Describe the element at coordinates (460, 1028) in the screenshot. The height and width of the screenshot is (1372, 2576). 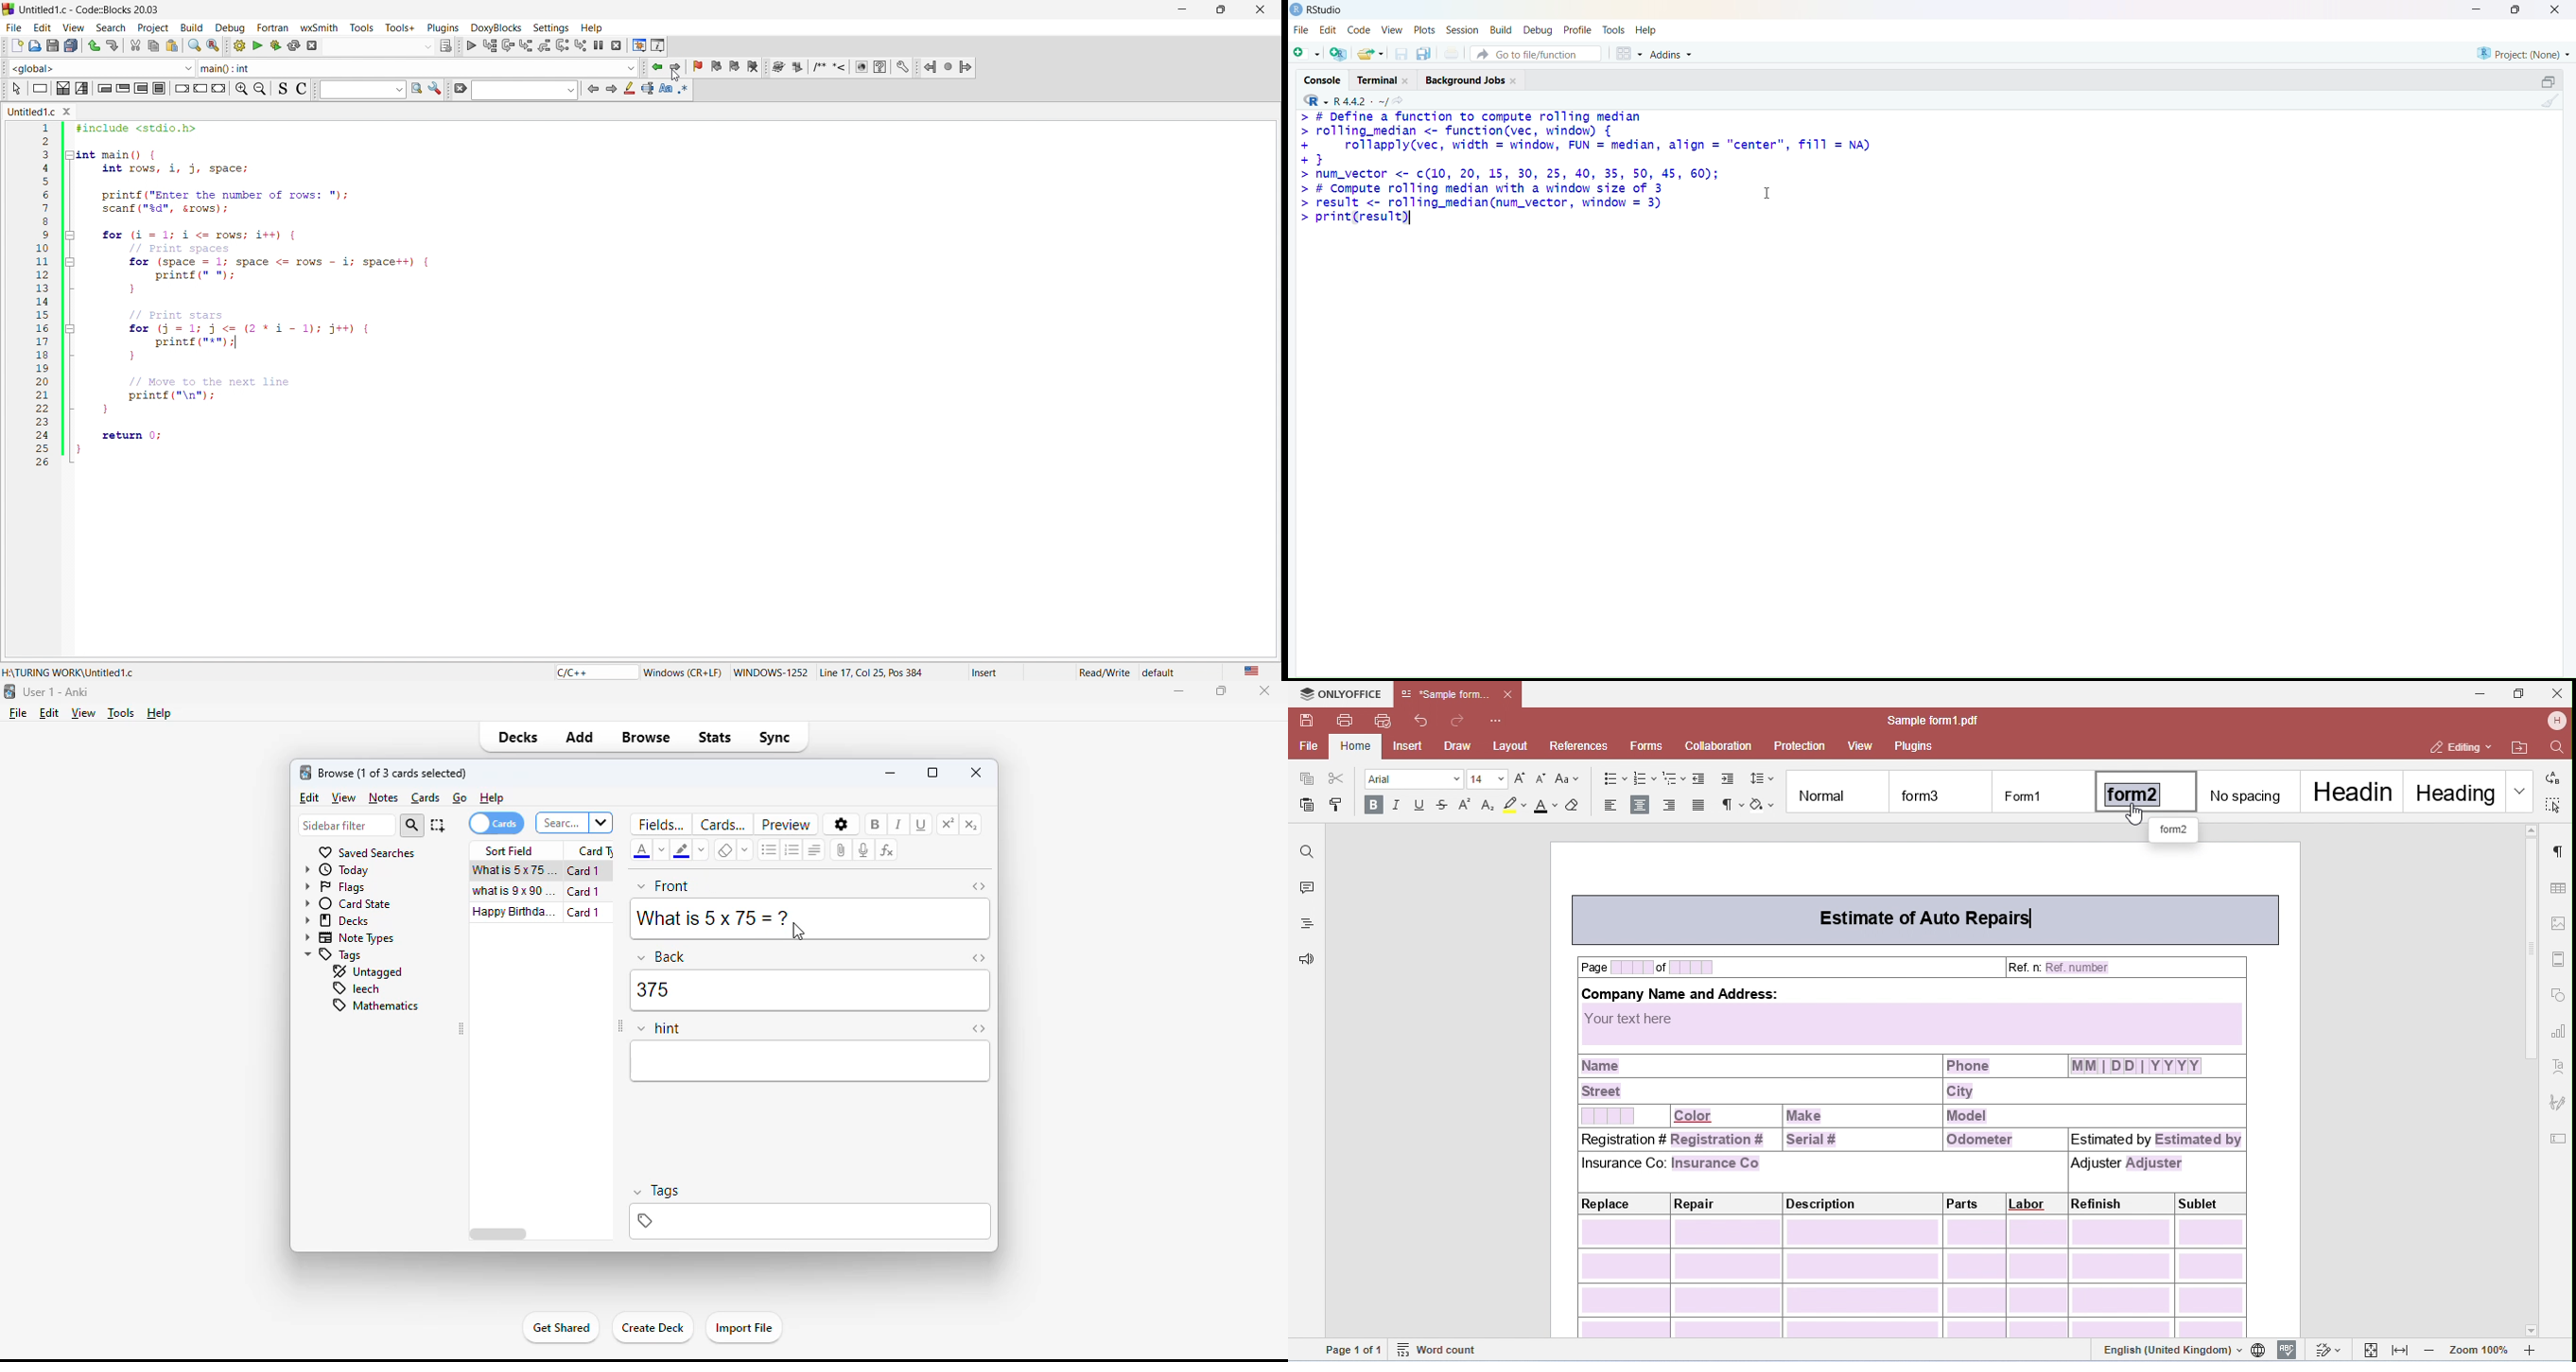
I see `toggle sidebar` at that location.